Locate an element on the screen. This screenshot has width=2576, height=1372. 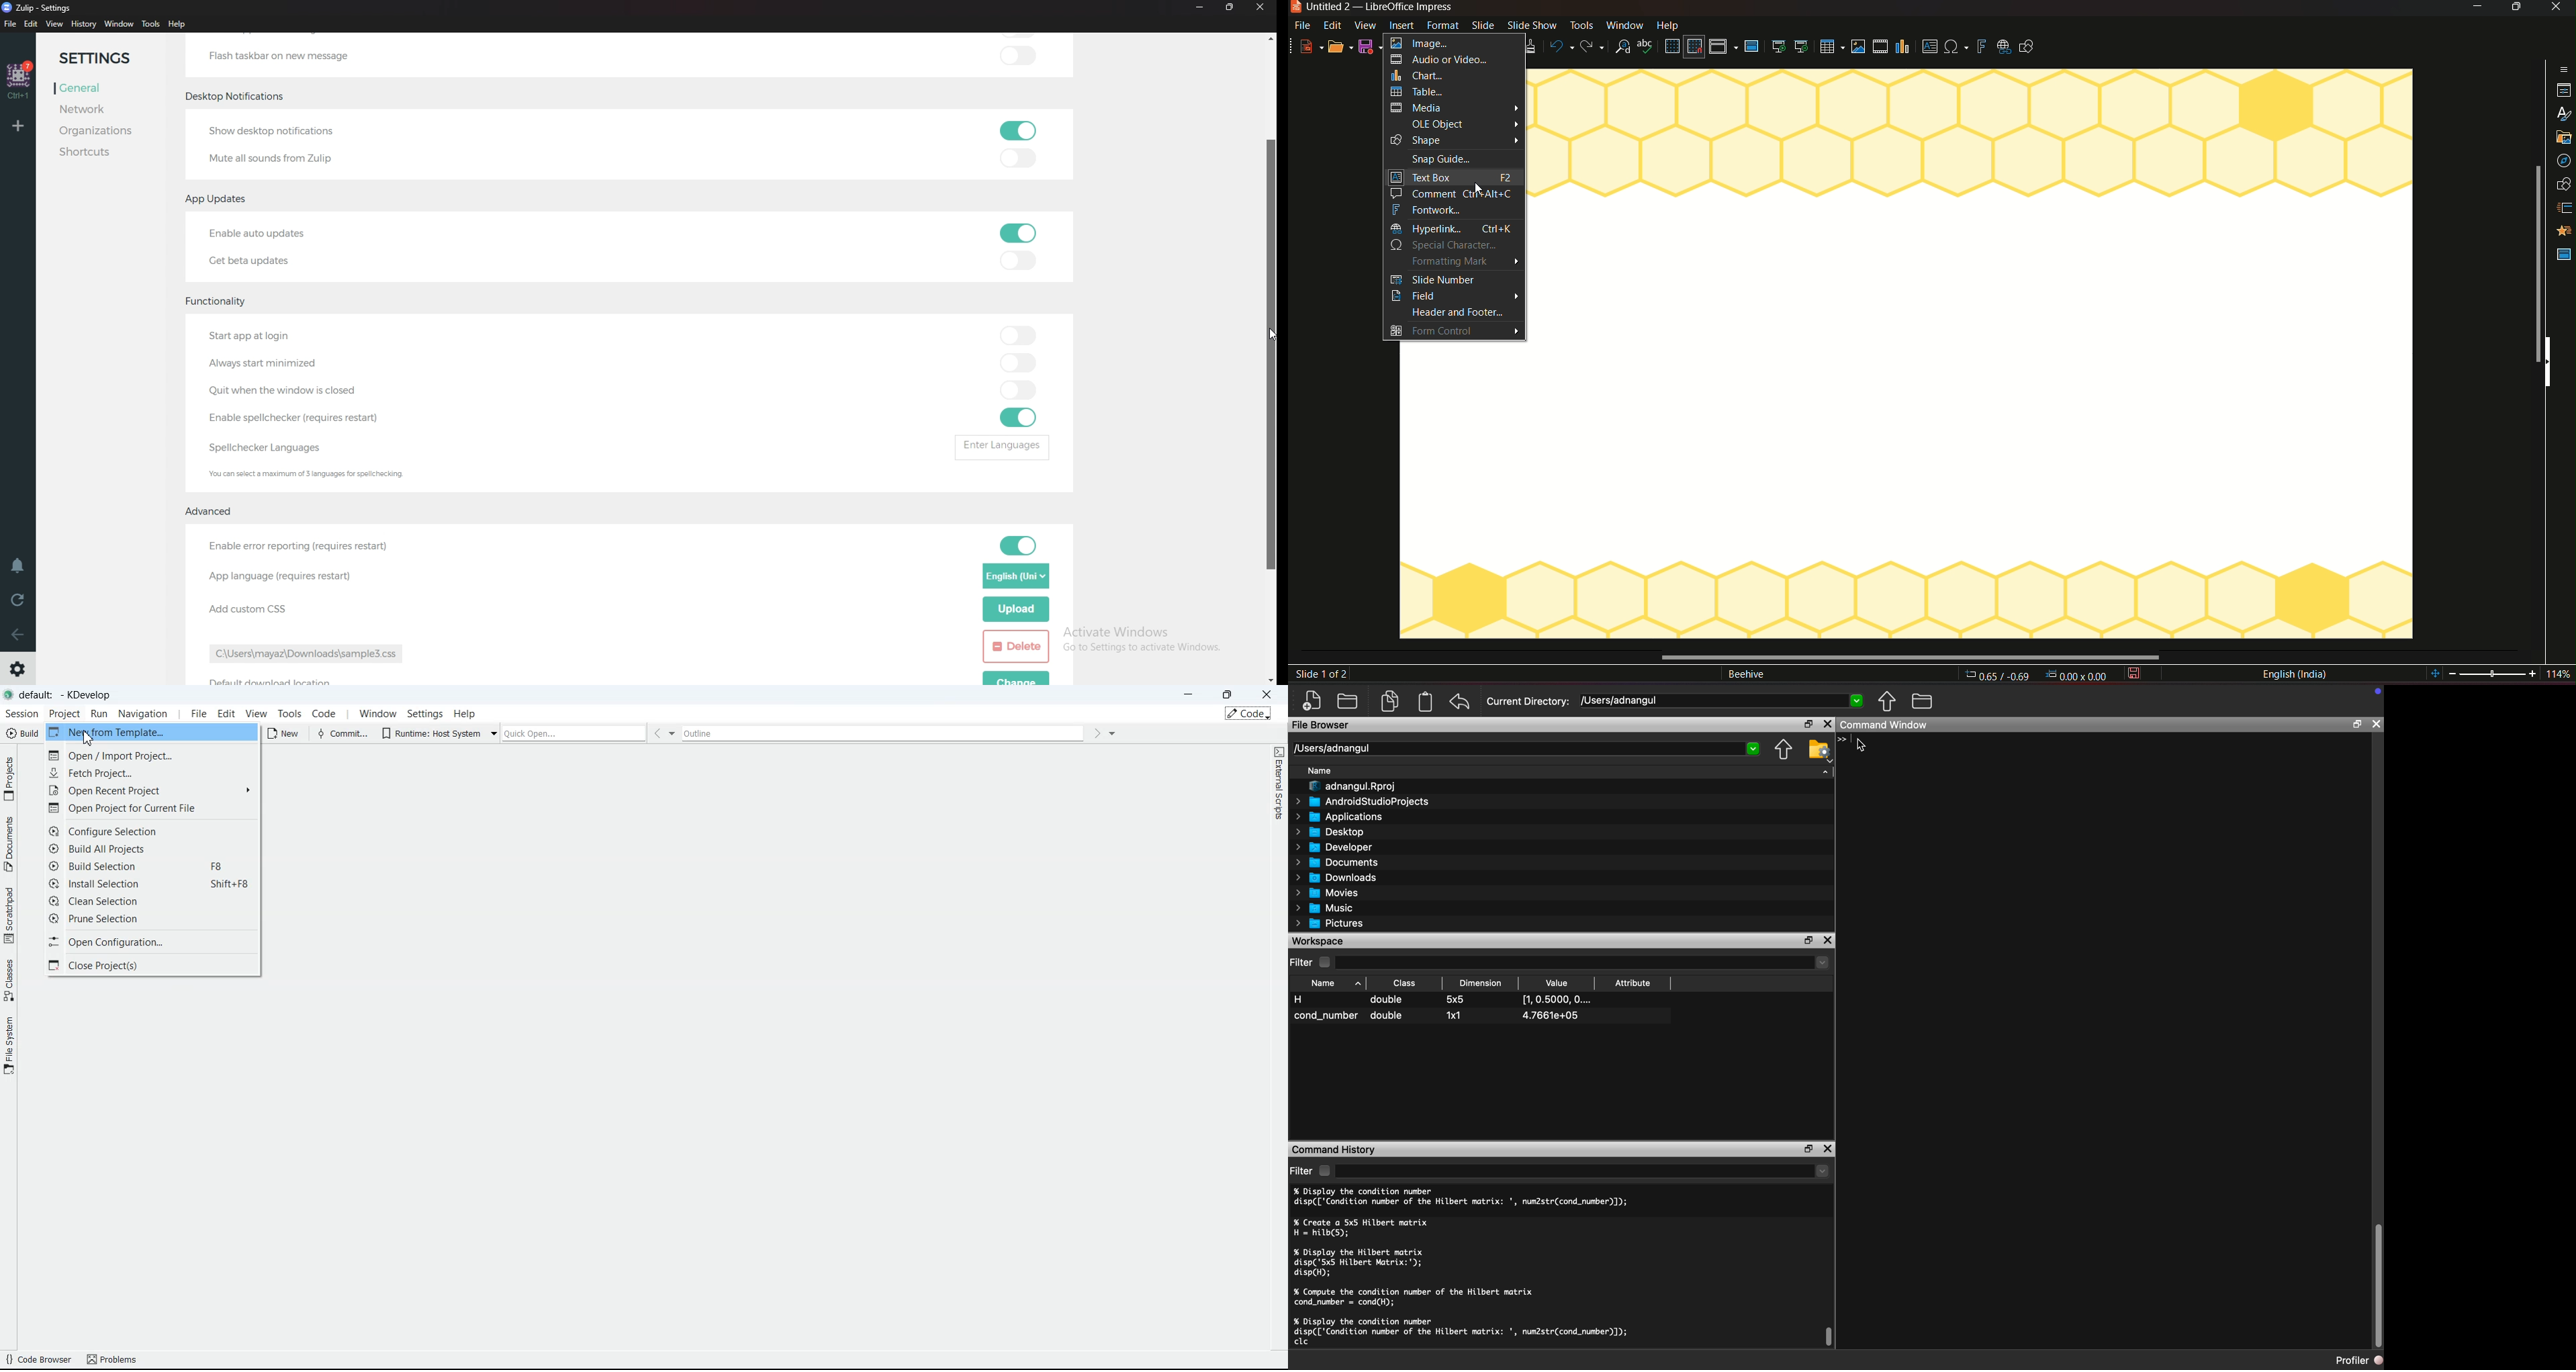
toggle is located at coordinates (1016, 233).